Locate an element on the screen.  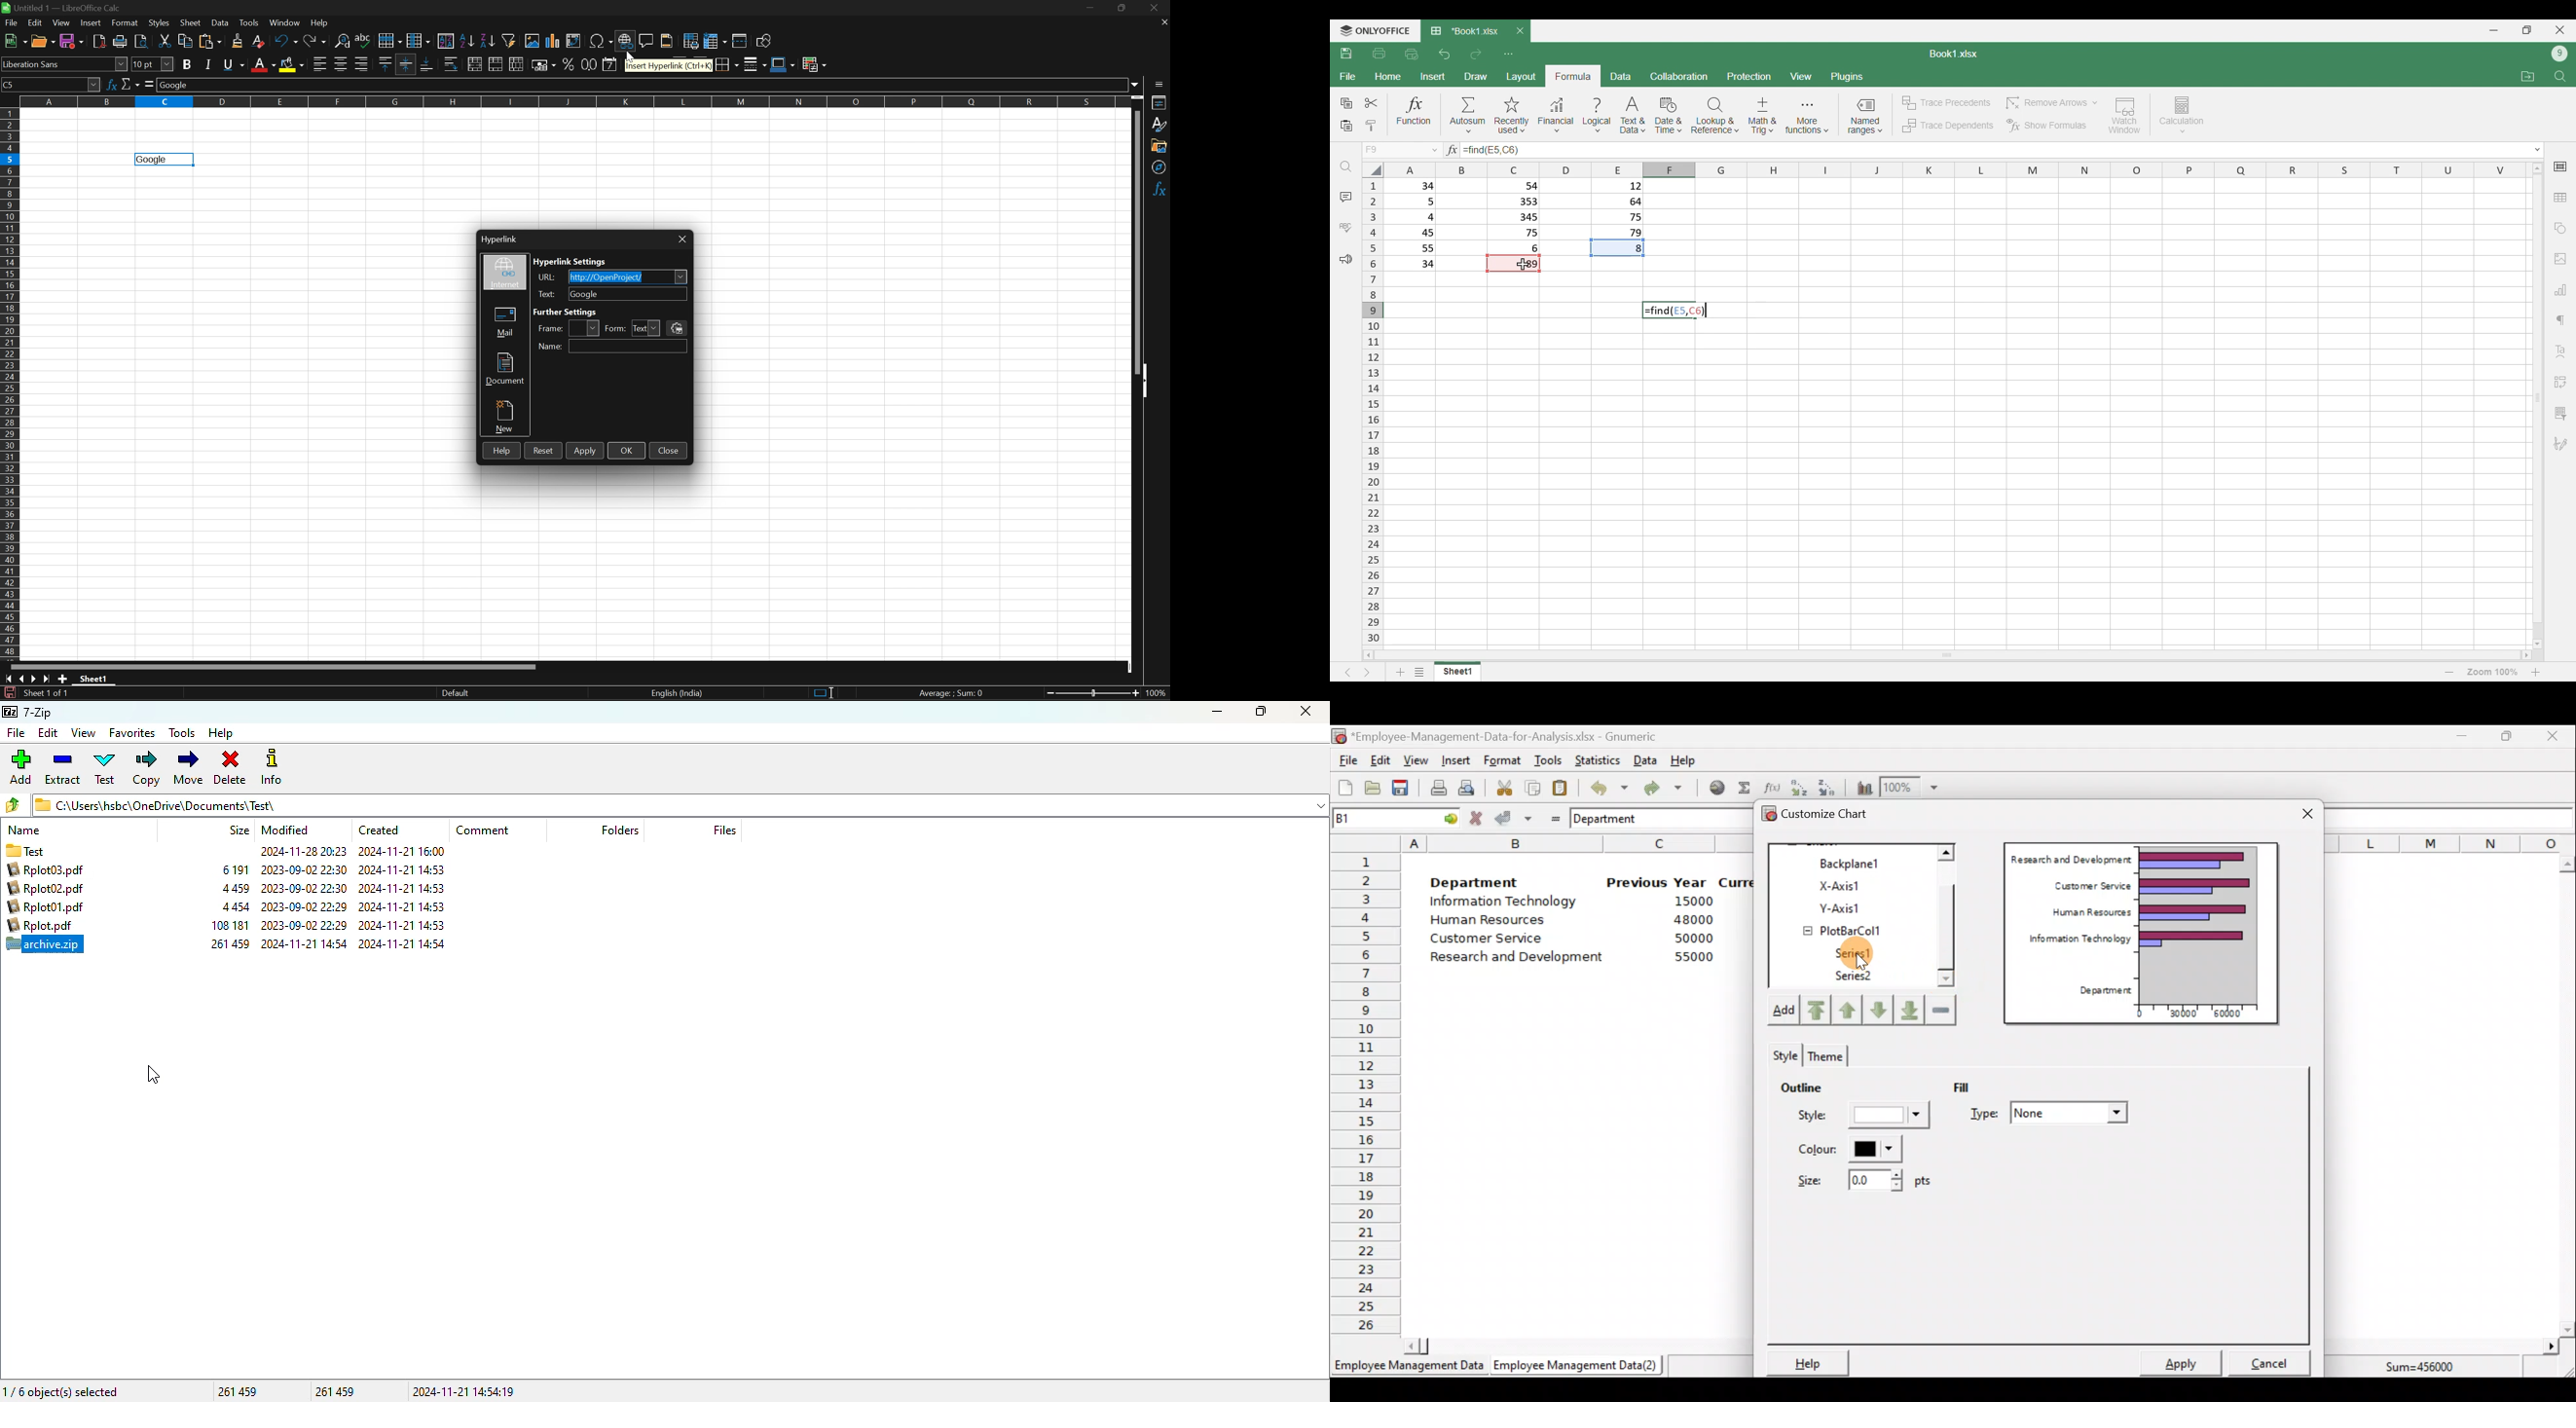
Auto filter is located at coordinates (511, 39).